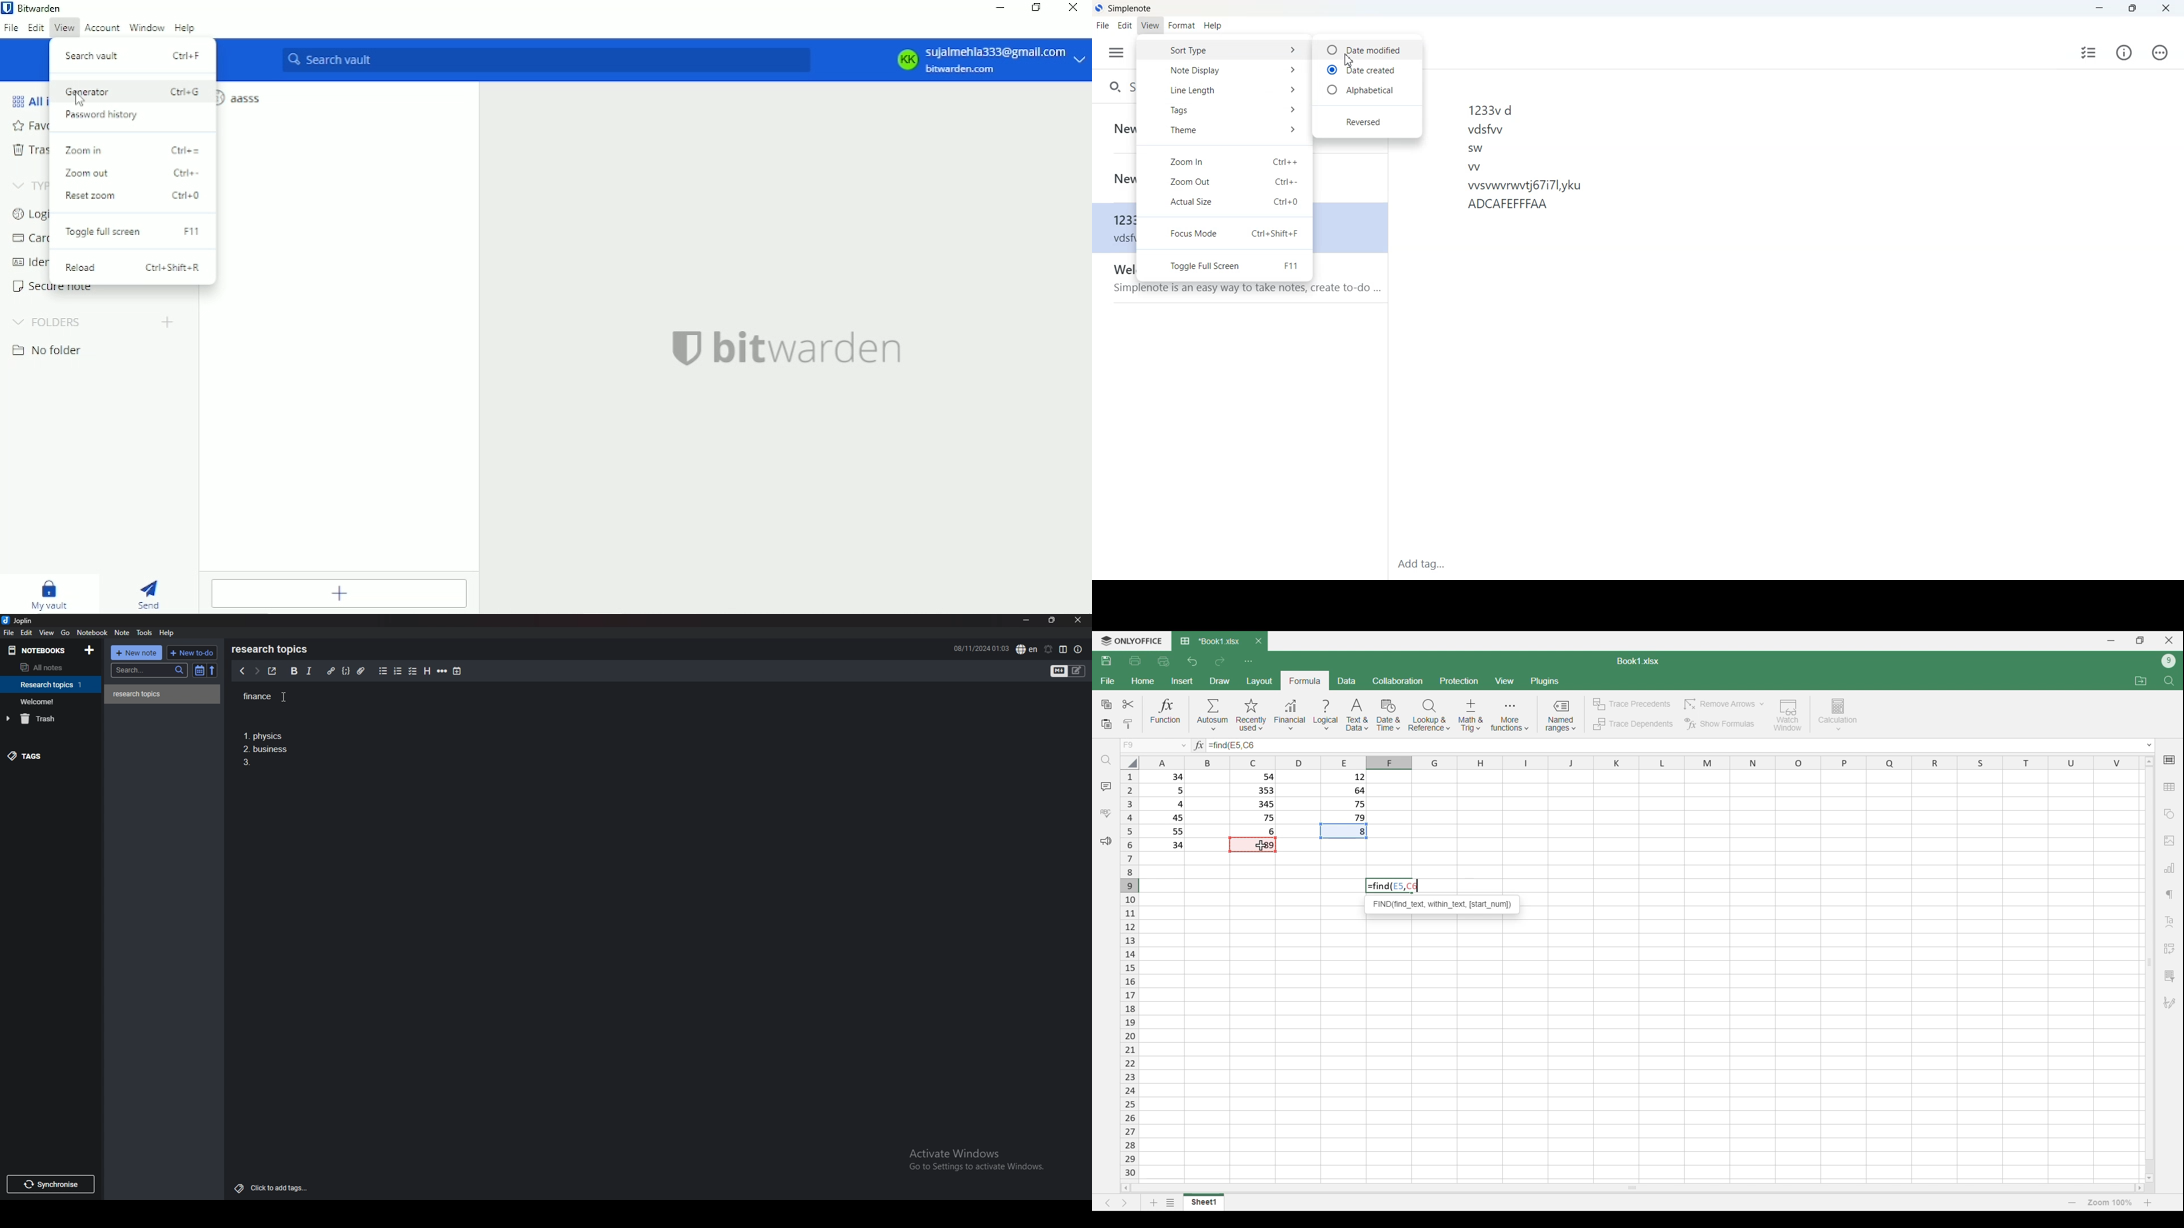  I want to click on Trace precedents, so click(1631, 704).